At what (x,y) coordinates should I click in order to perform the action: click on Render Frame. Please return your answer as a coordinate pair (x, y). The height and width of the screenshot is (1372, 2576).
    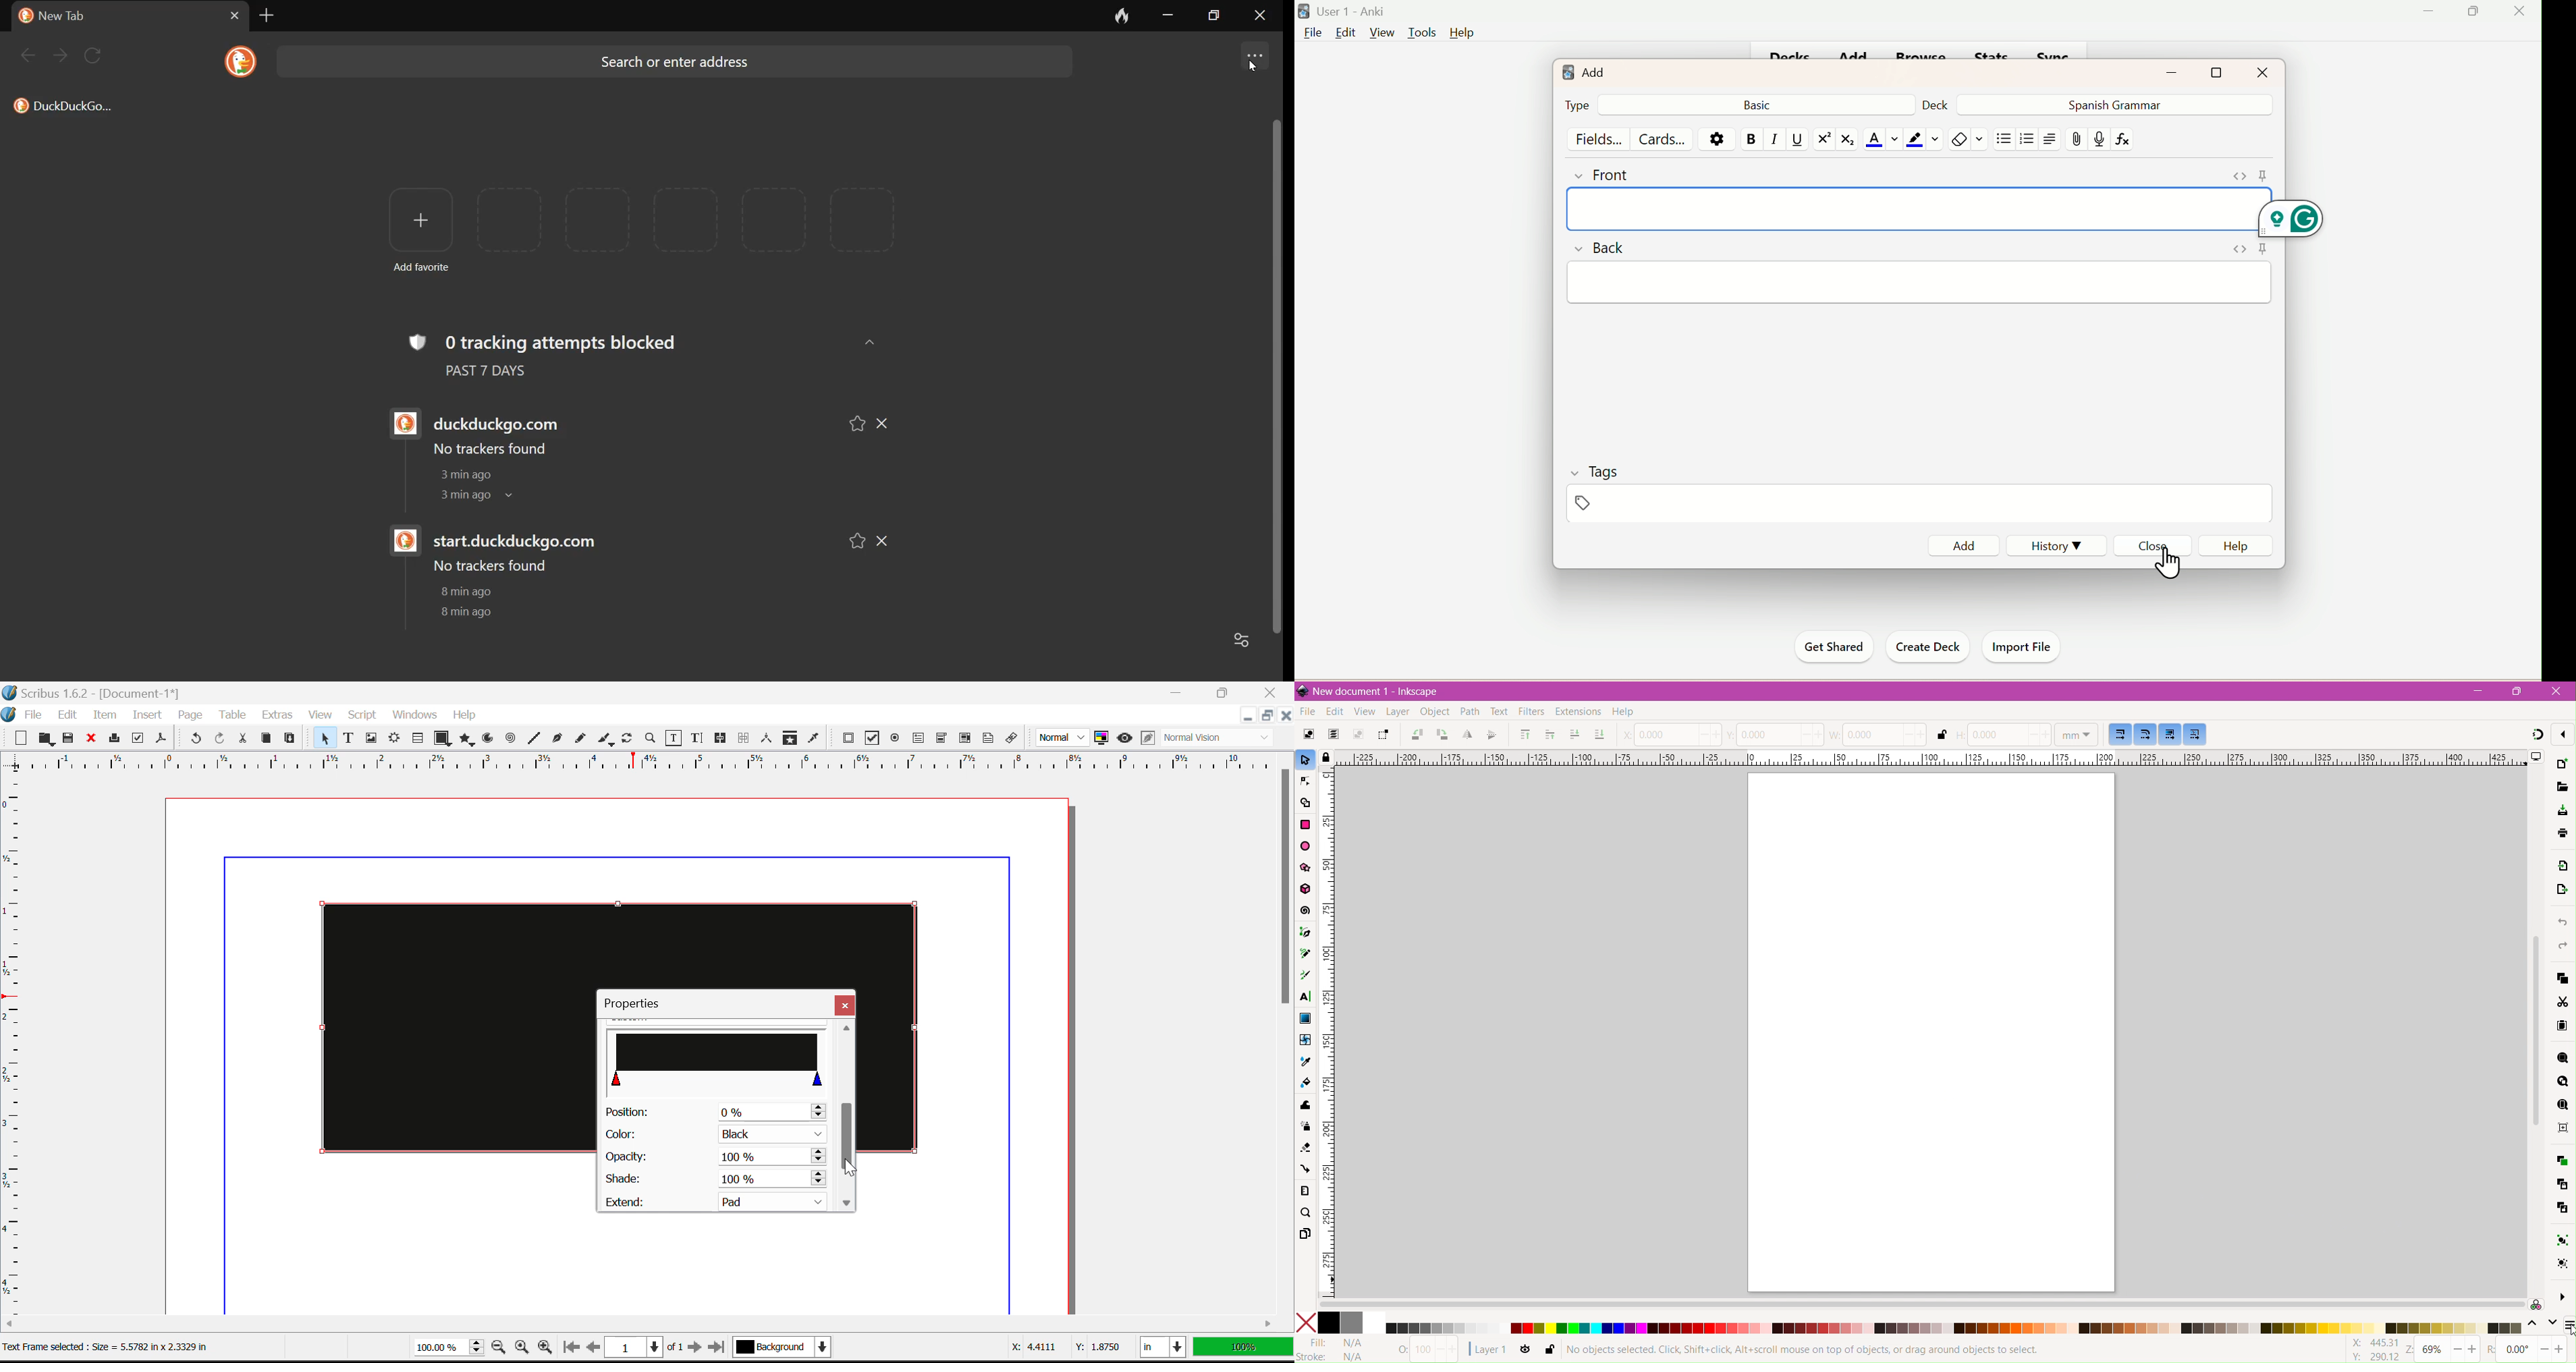
    Looking at the image, I should click on (394, 739).